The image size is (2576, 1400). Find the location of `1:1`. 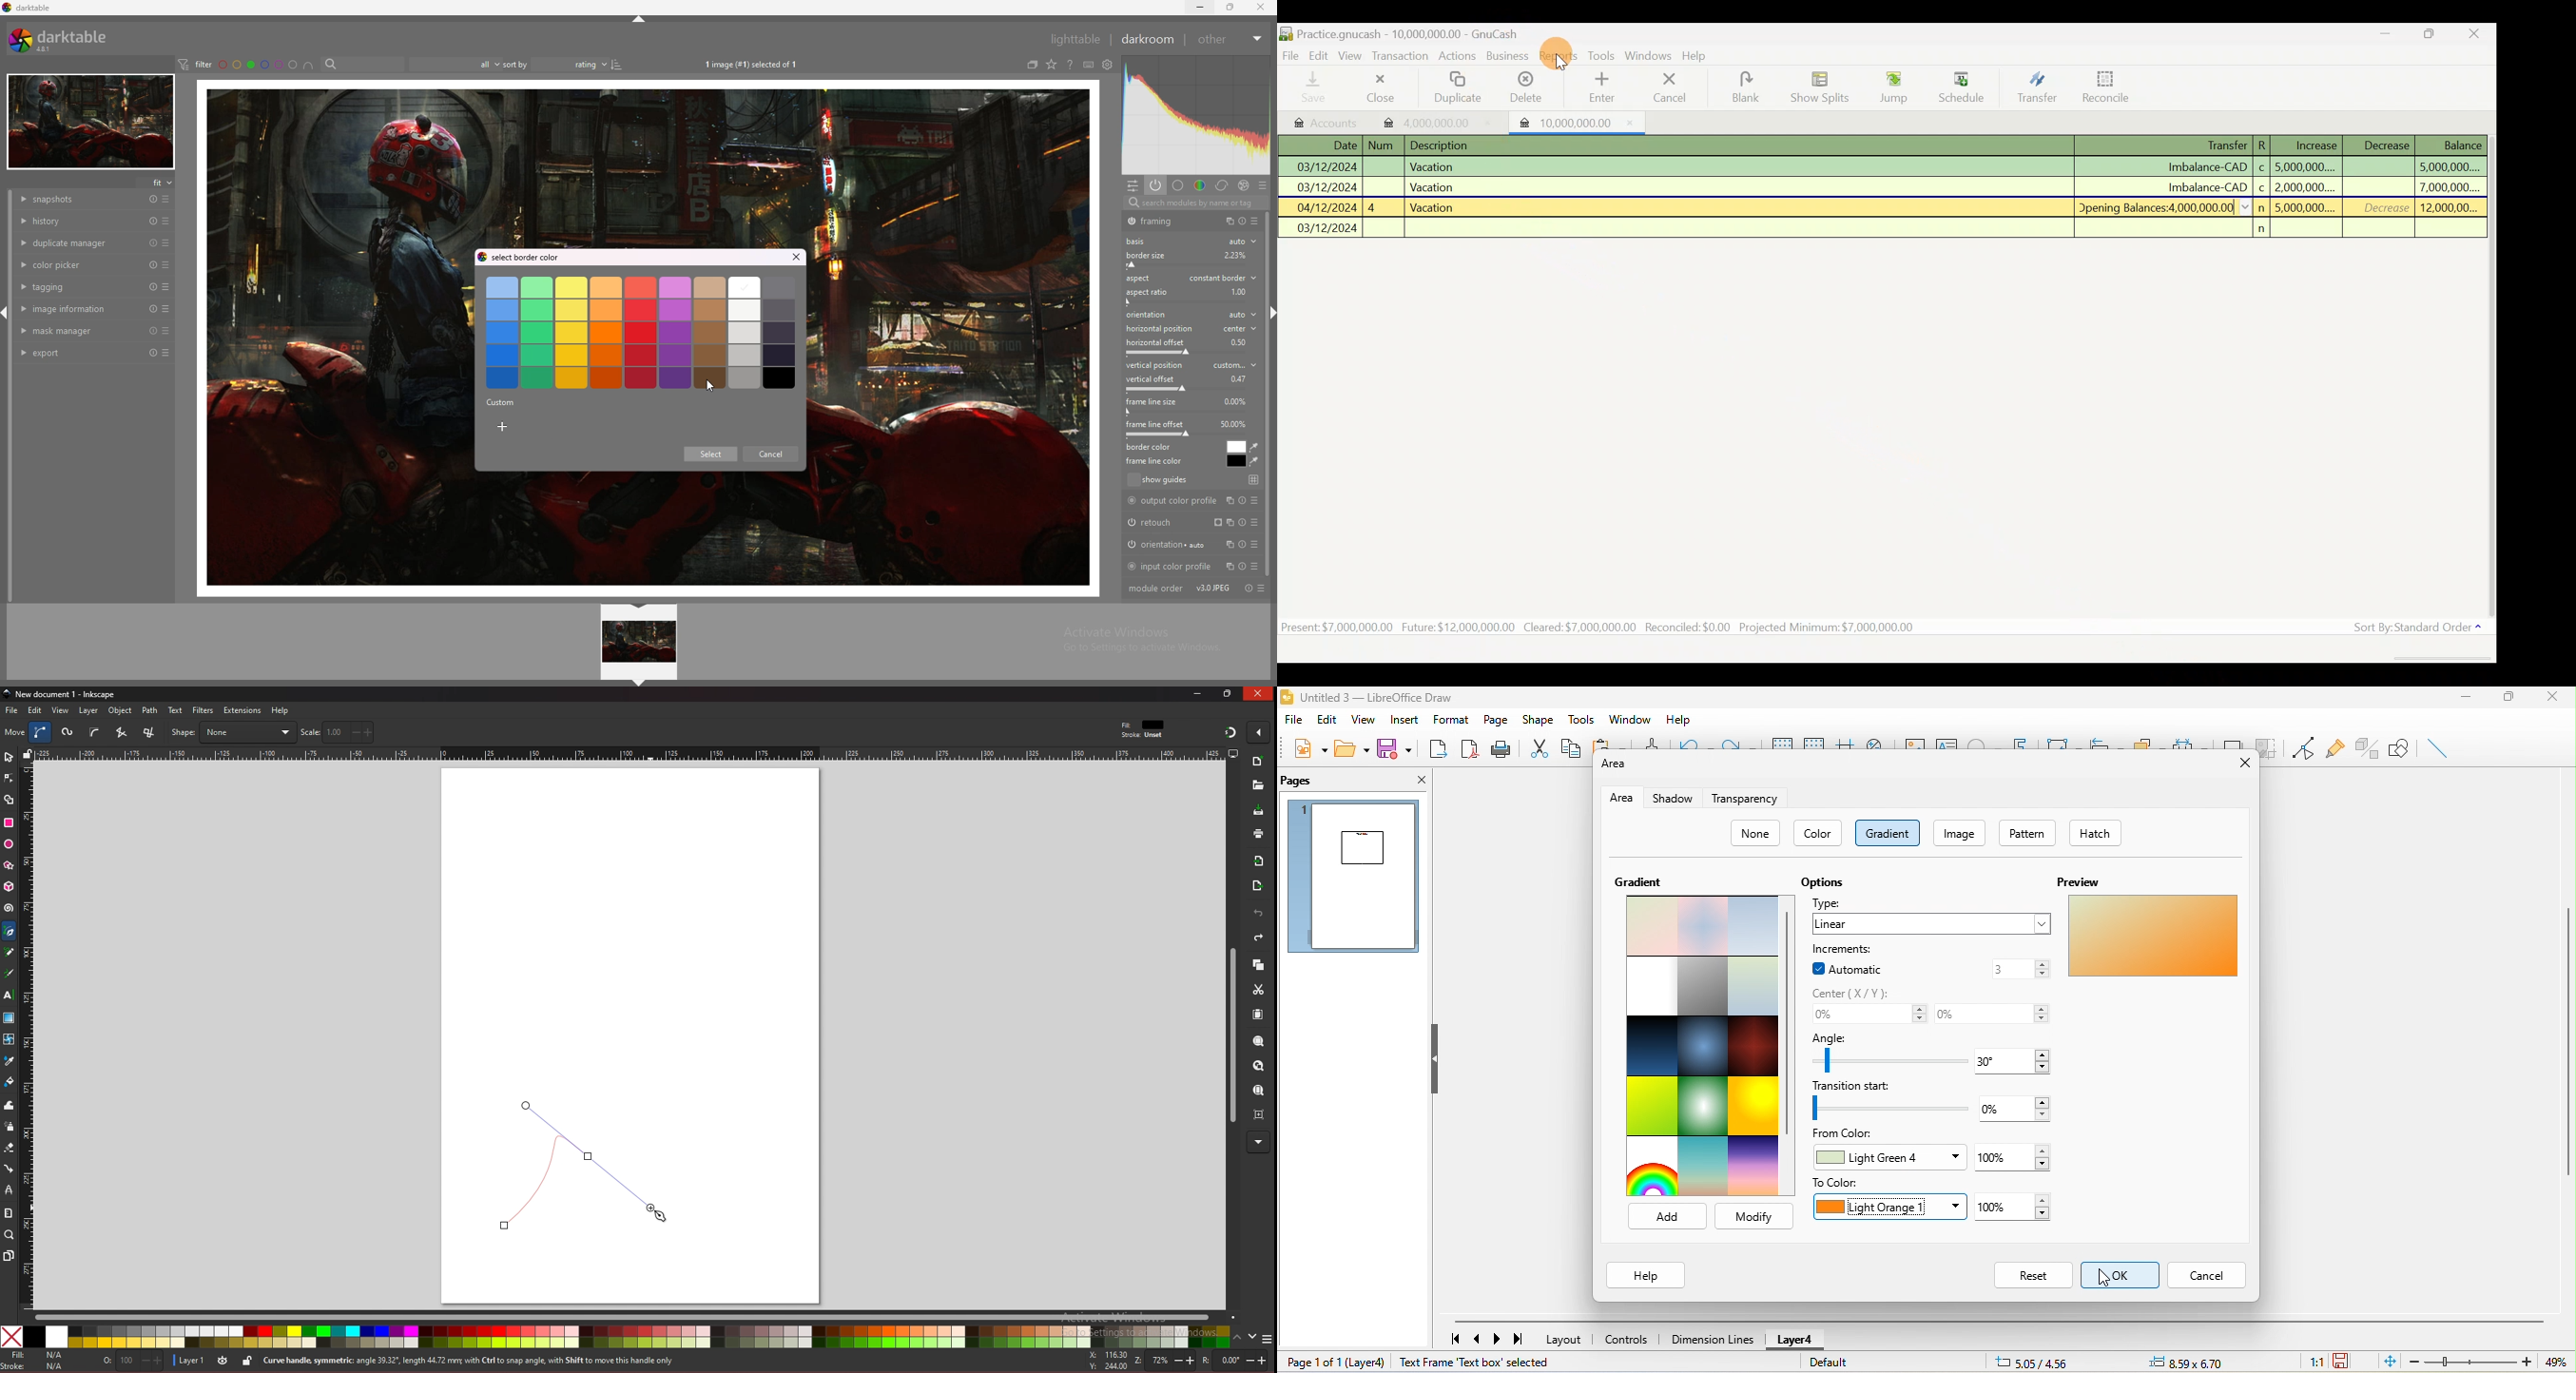

1:1 is located at coordinates (2308, 1361).